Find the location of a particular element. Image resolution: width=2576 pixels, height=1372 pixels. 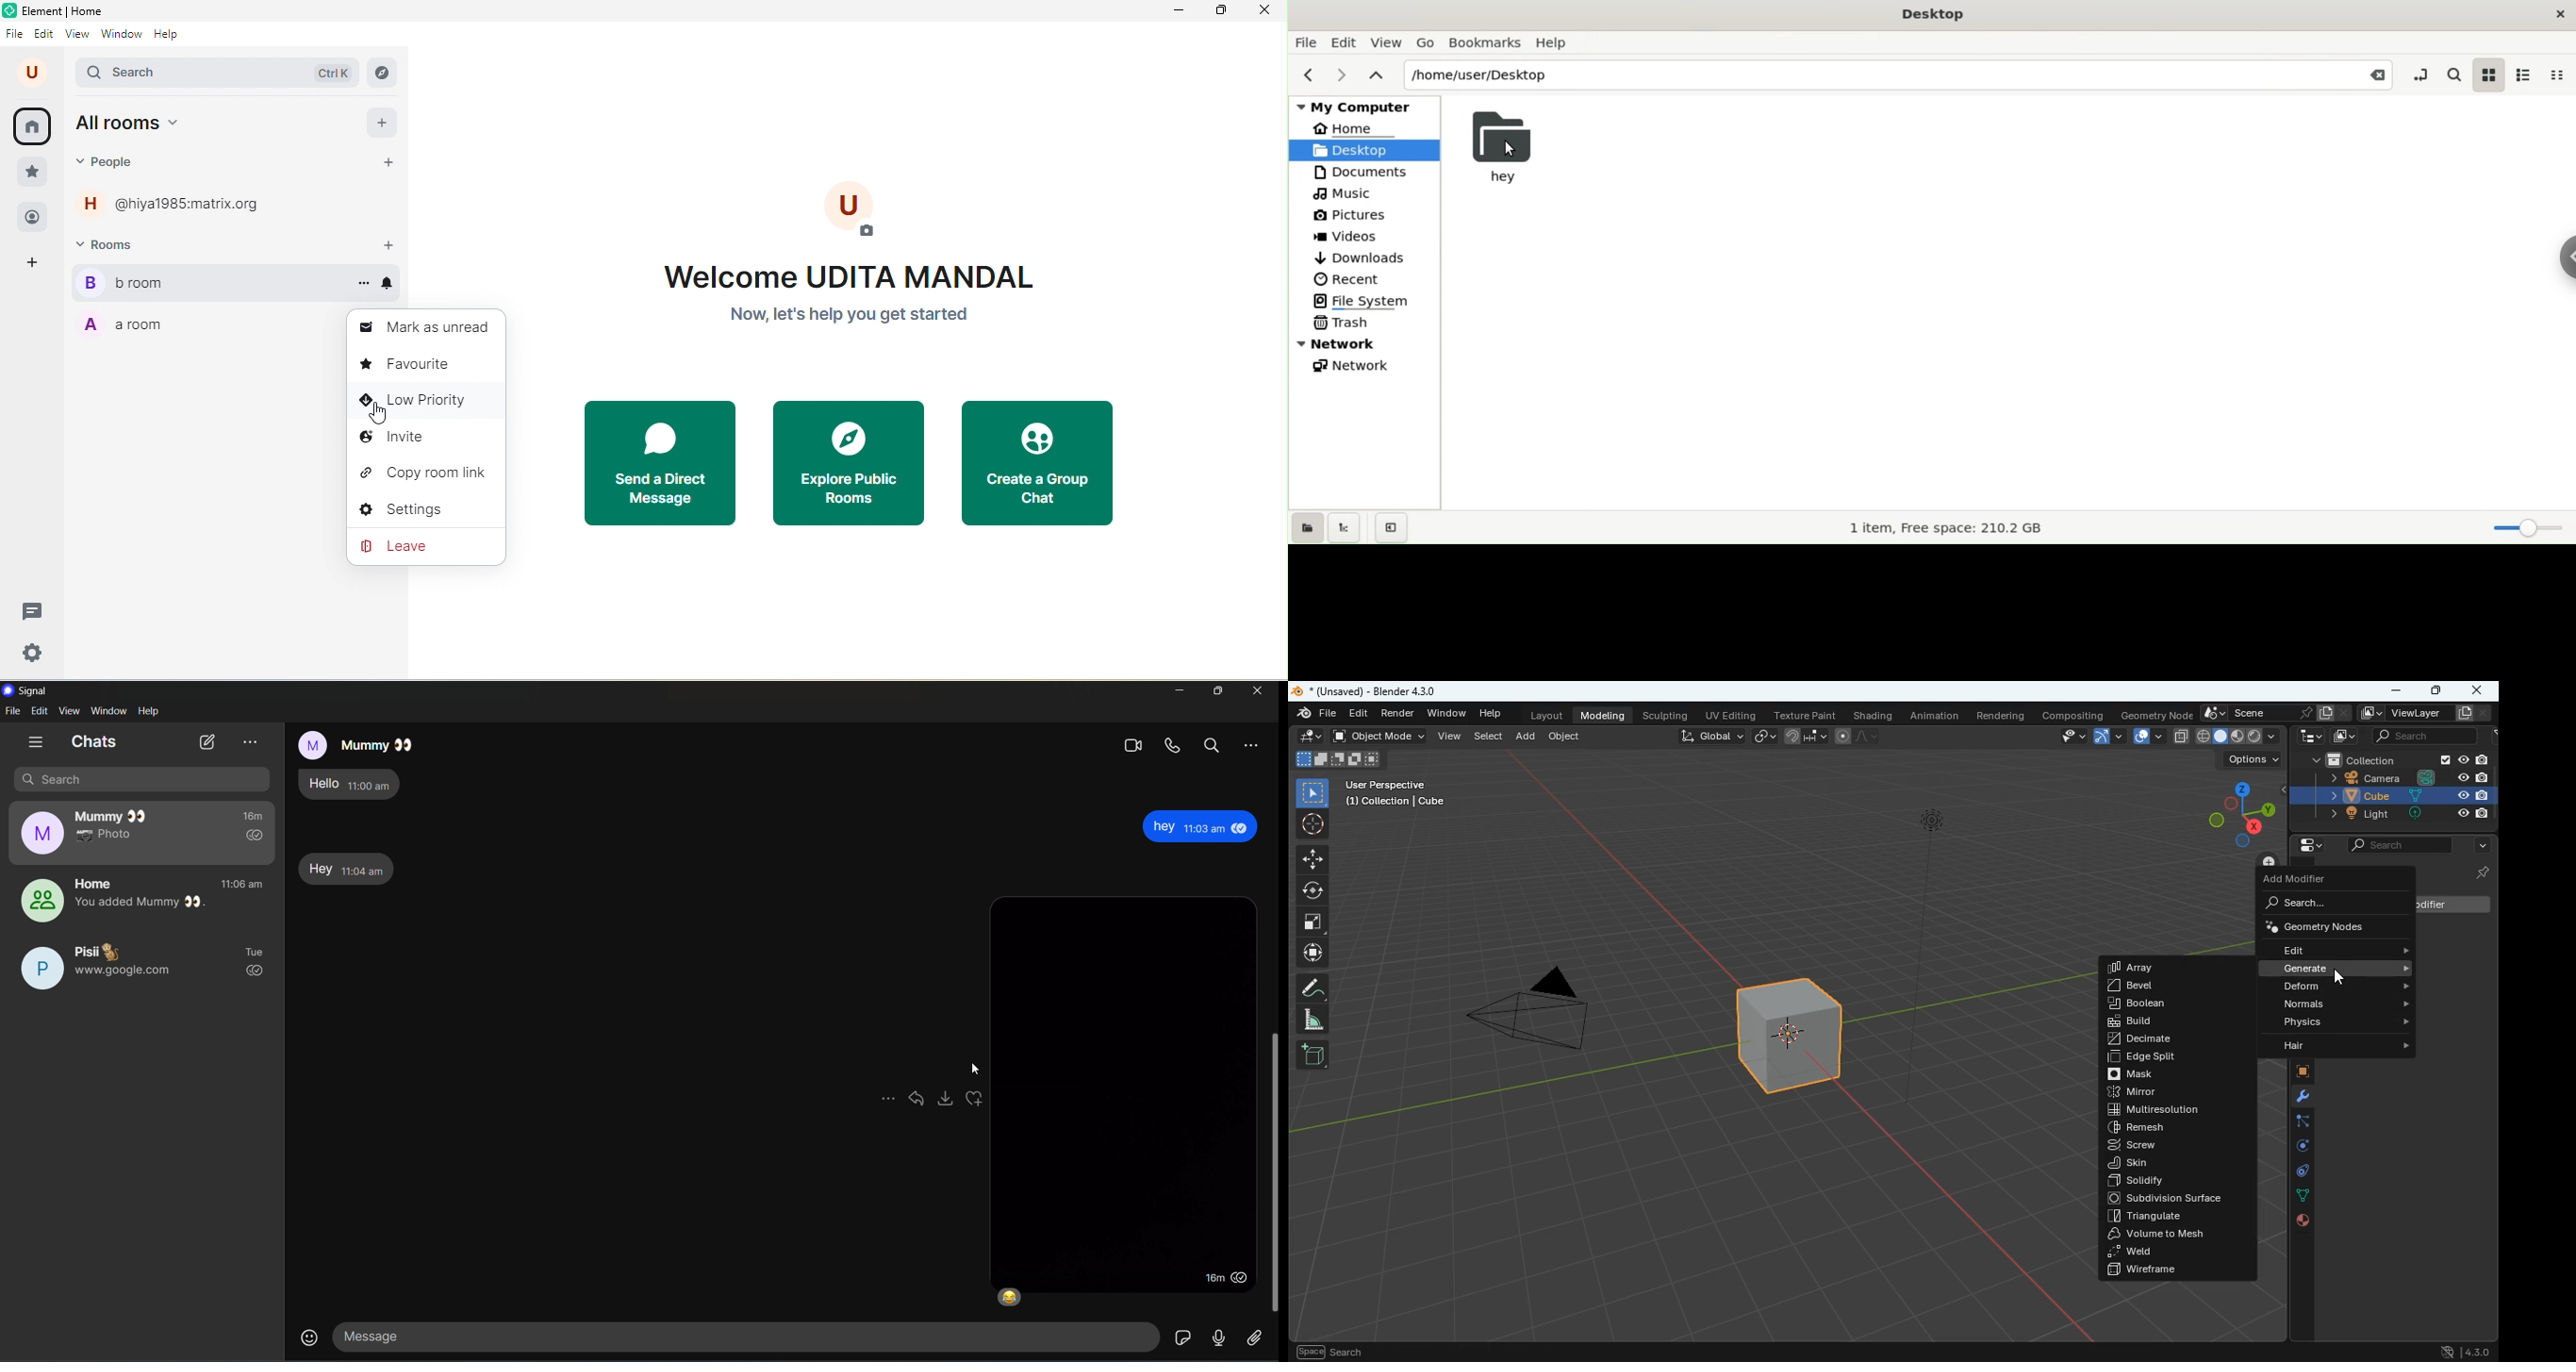

help is located at coordinates (151, 712).